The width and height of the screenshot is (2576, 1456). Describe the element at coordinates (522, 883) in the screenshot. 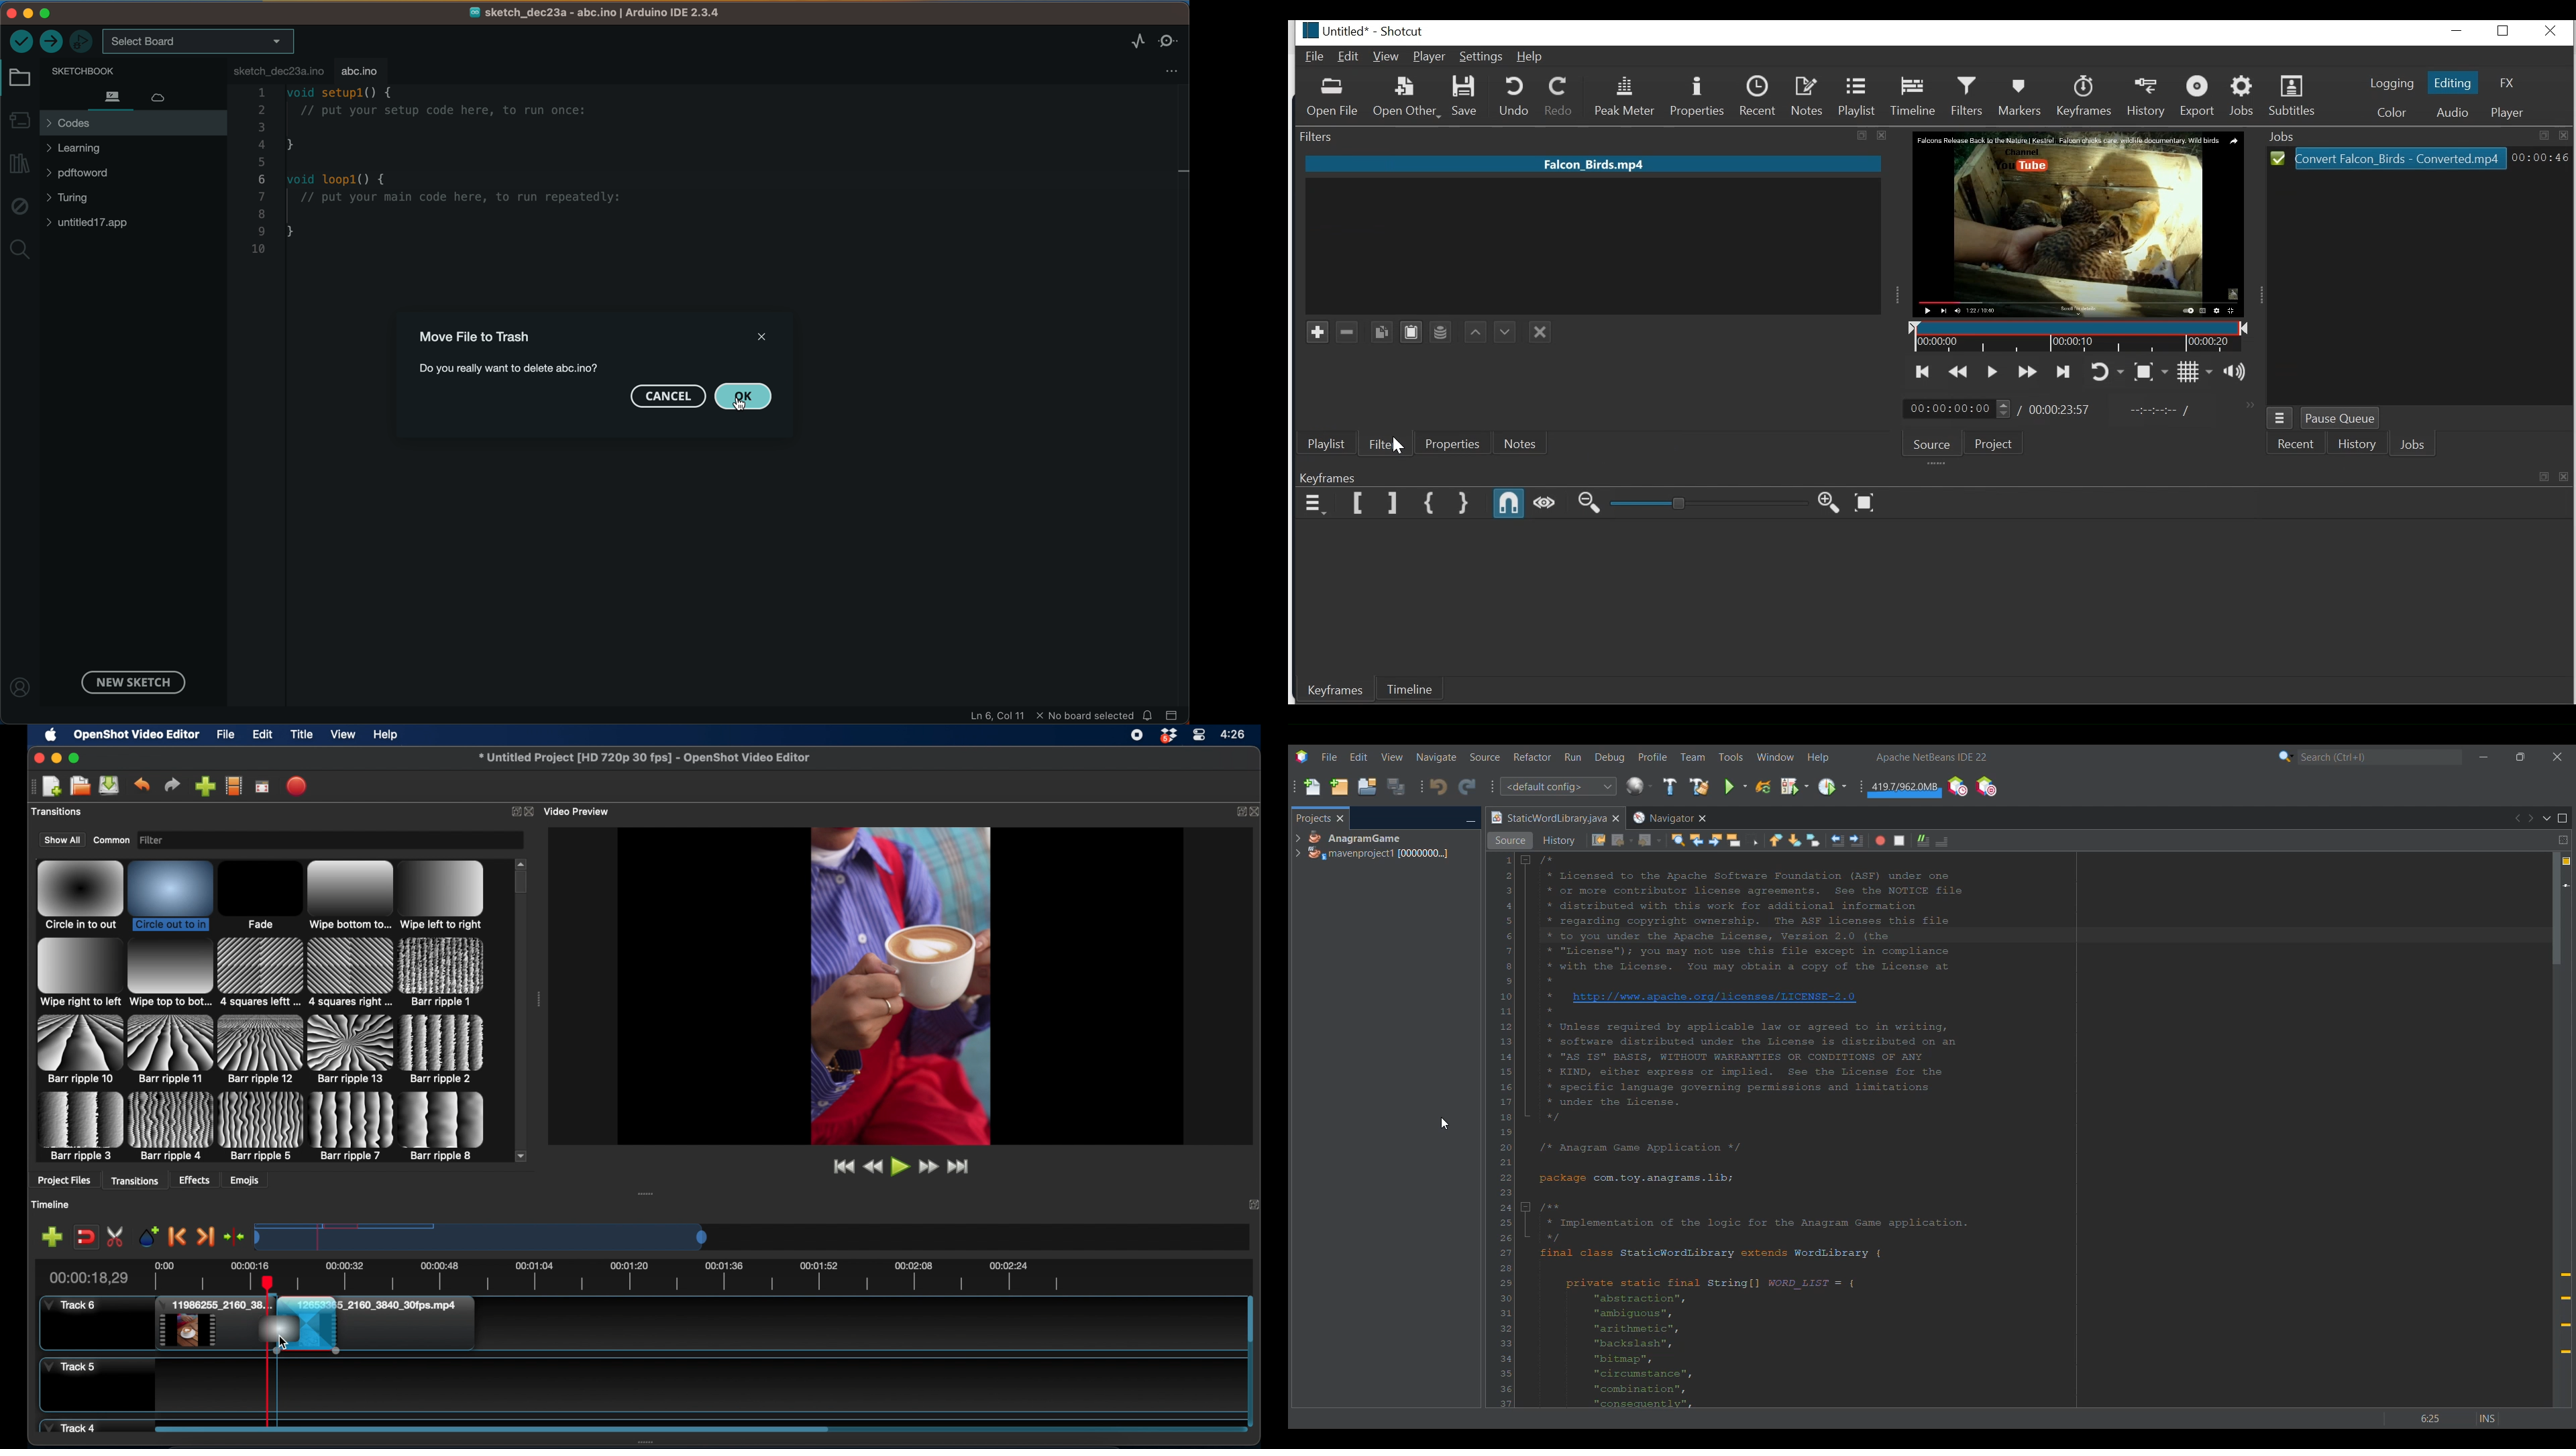

I see `scroll box` at that location.